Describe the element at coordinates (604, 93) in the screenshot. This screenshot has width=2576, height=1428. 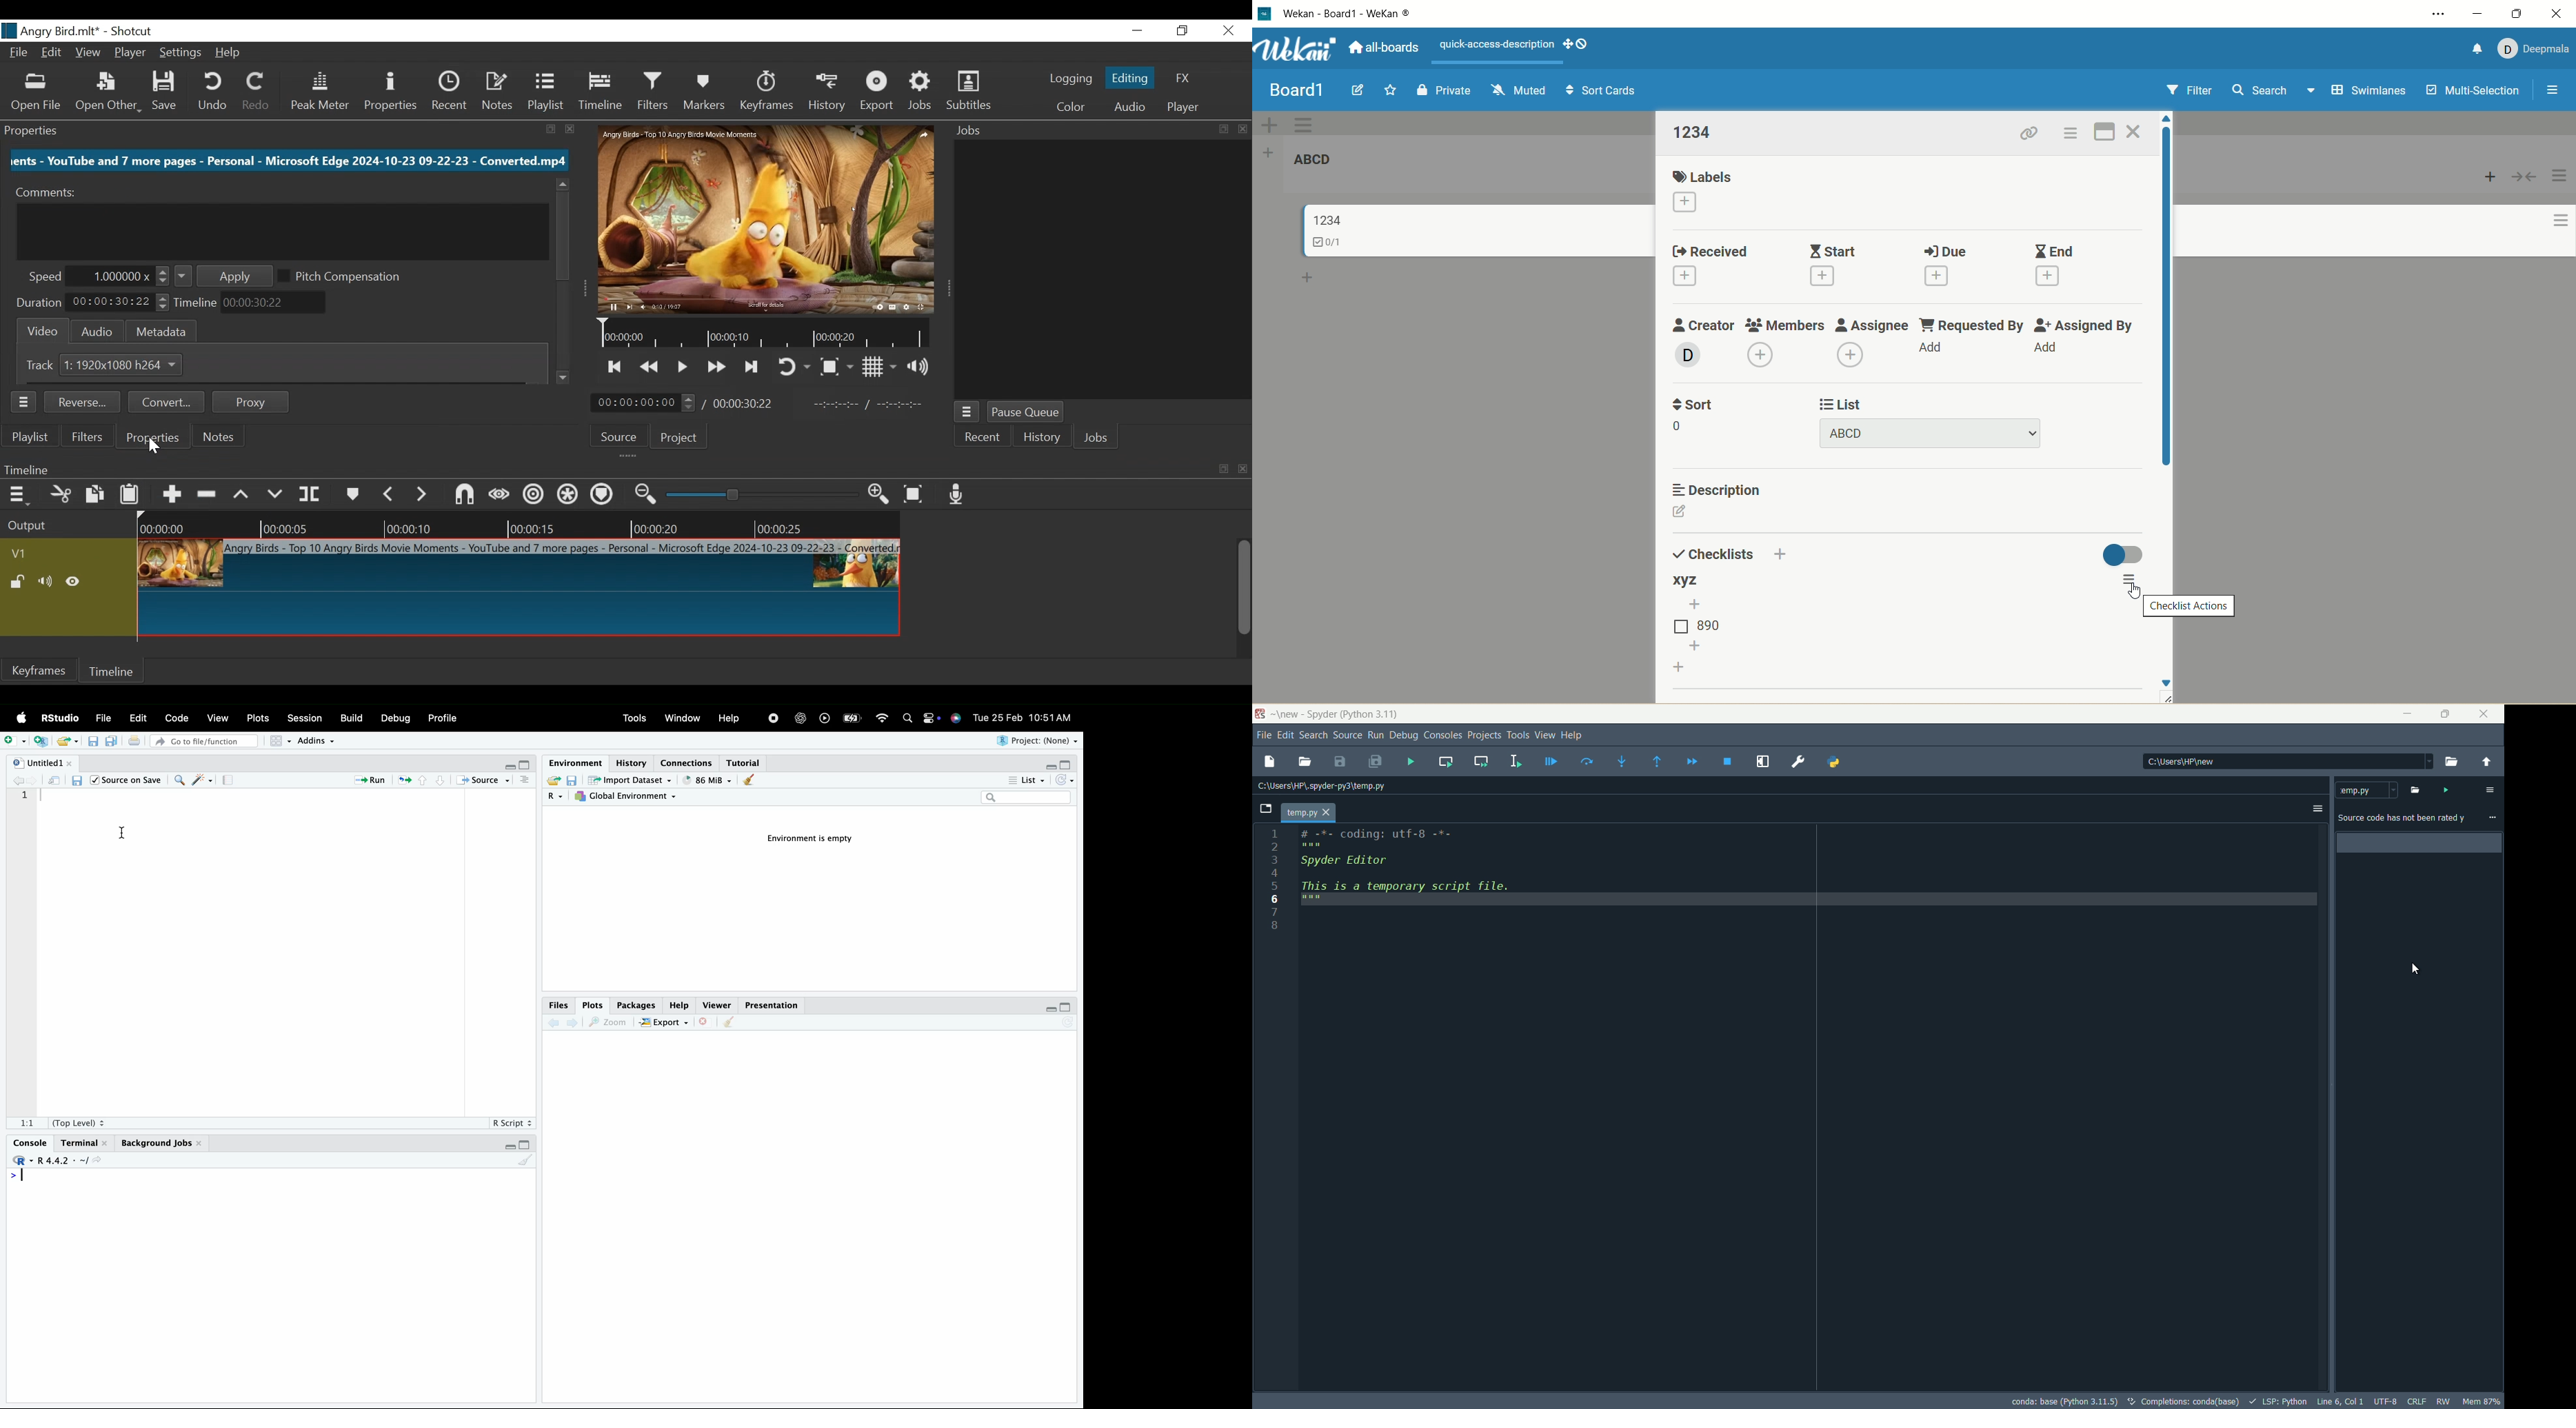
I see `Tiemeline` at that location.